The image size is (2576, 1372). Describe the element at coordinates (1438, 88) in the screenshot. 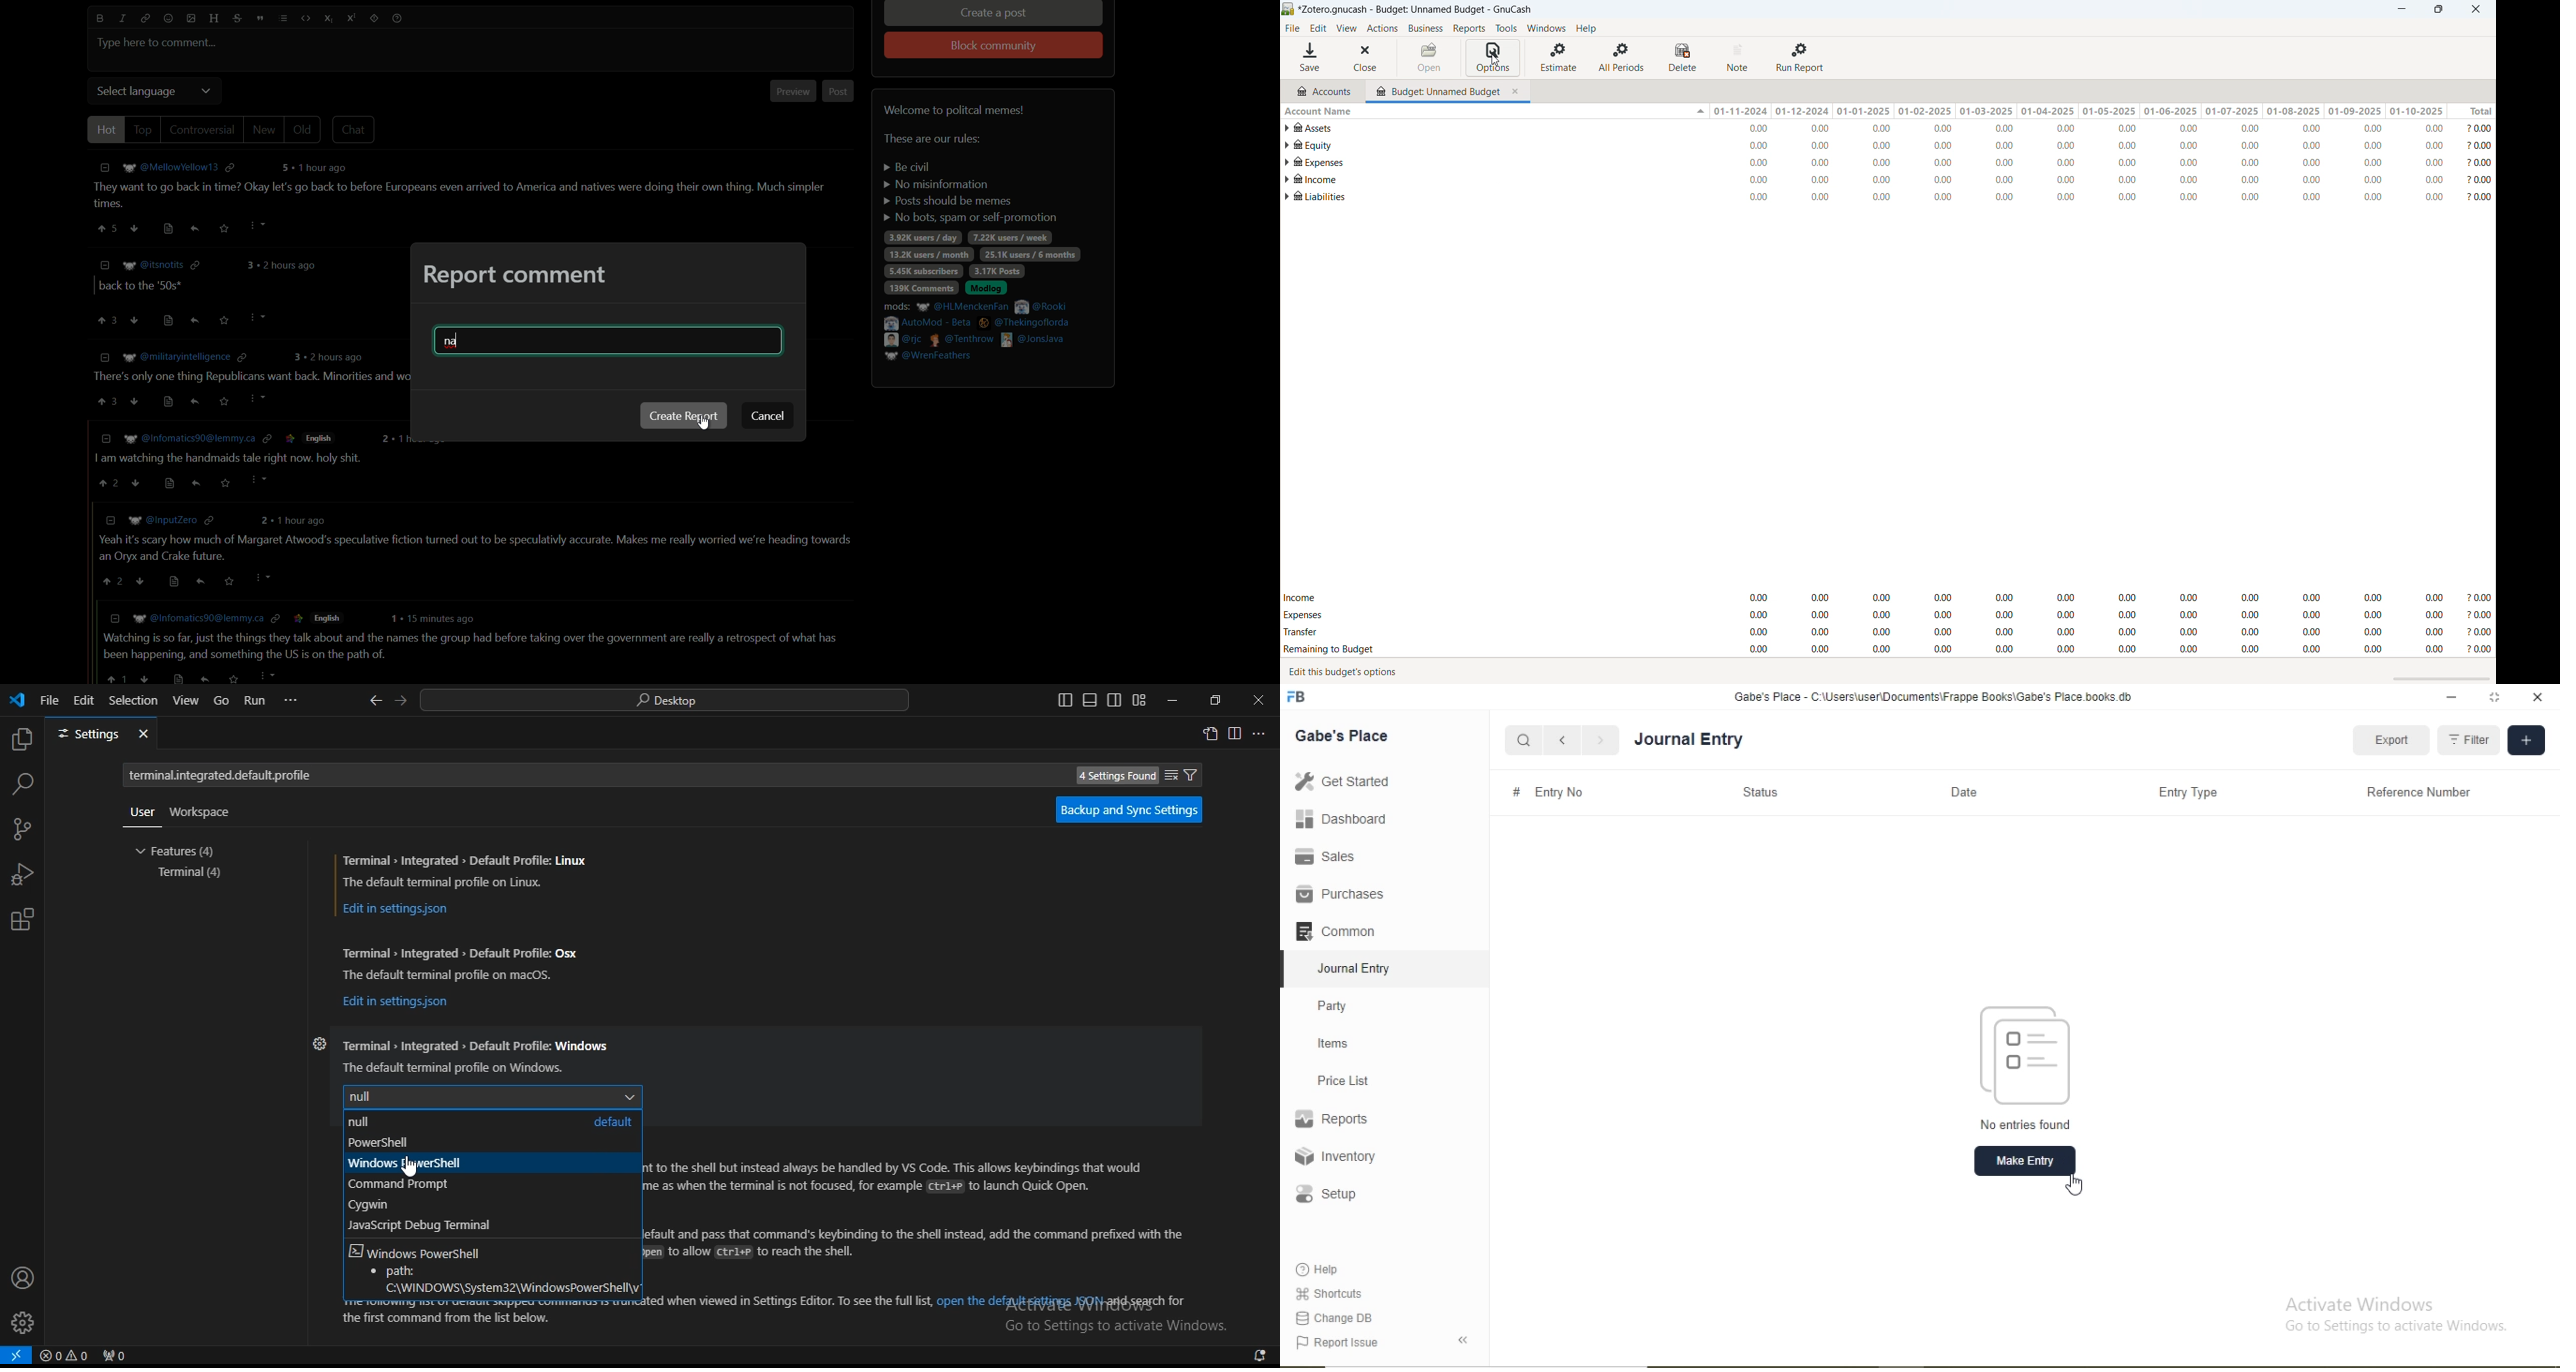

I see `budget tab` at that location.